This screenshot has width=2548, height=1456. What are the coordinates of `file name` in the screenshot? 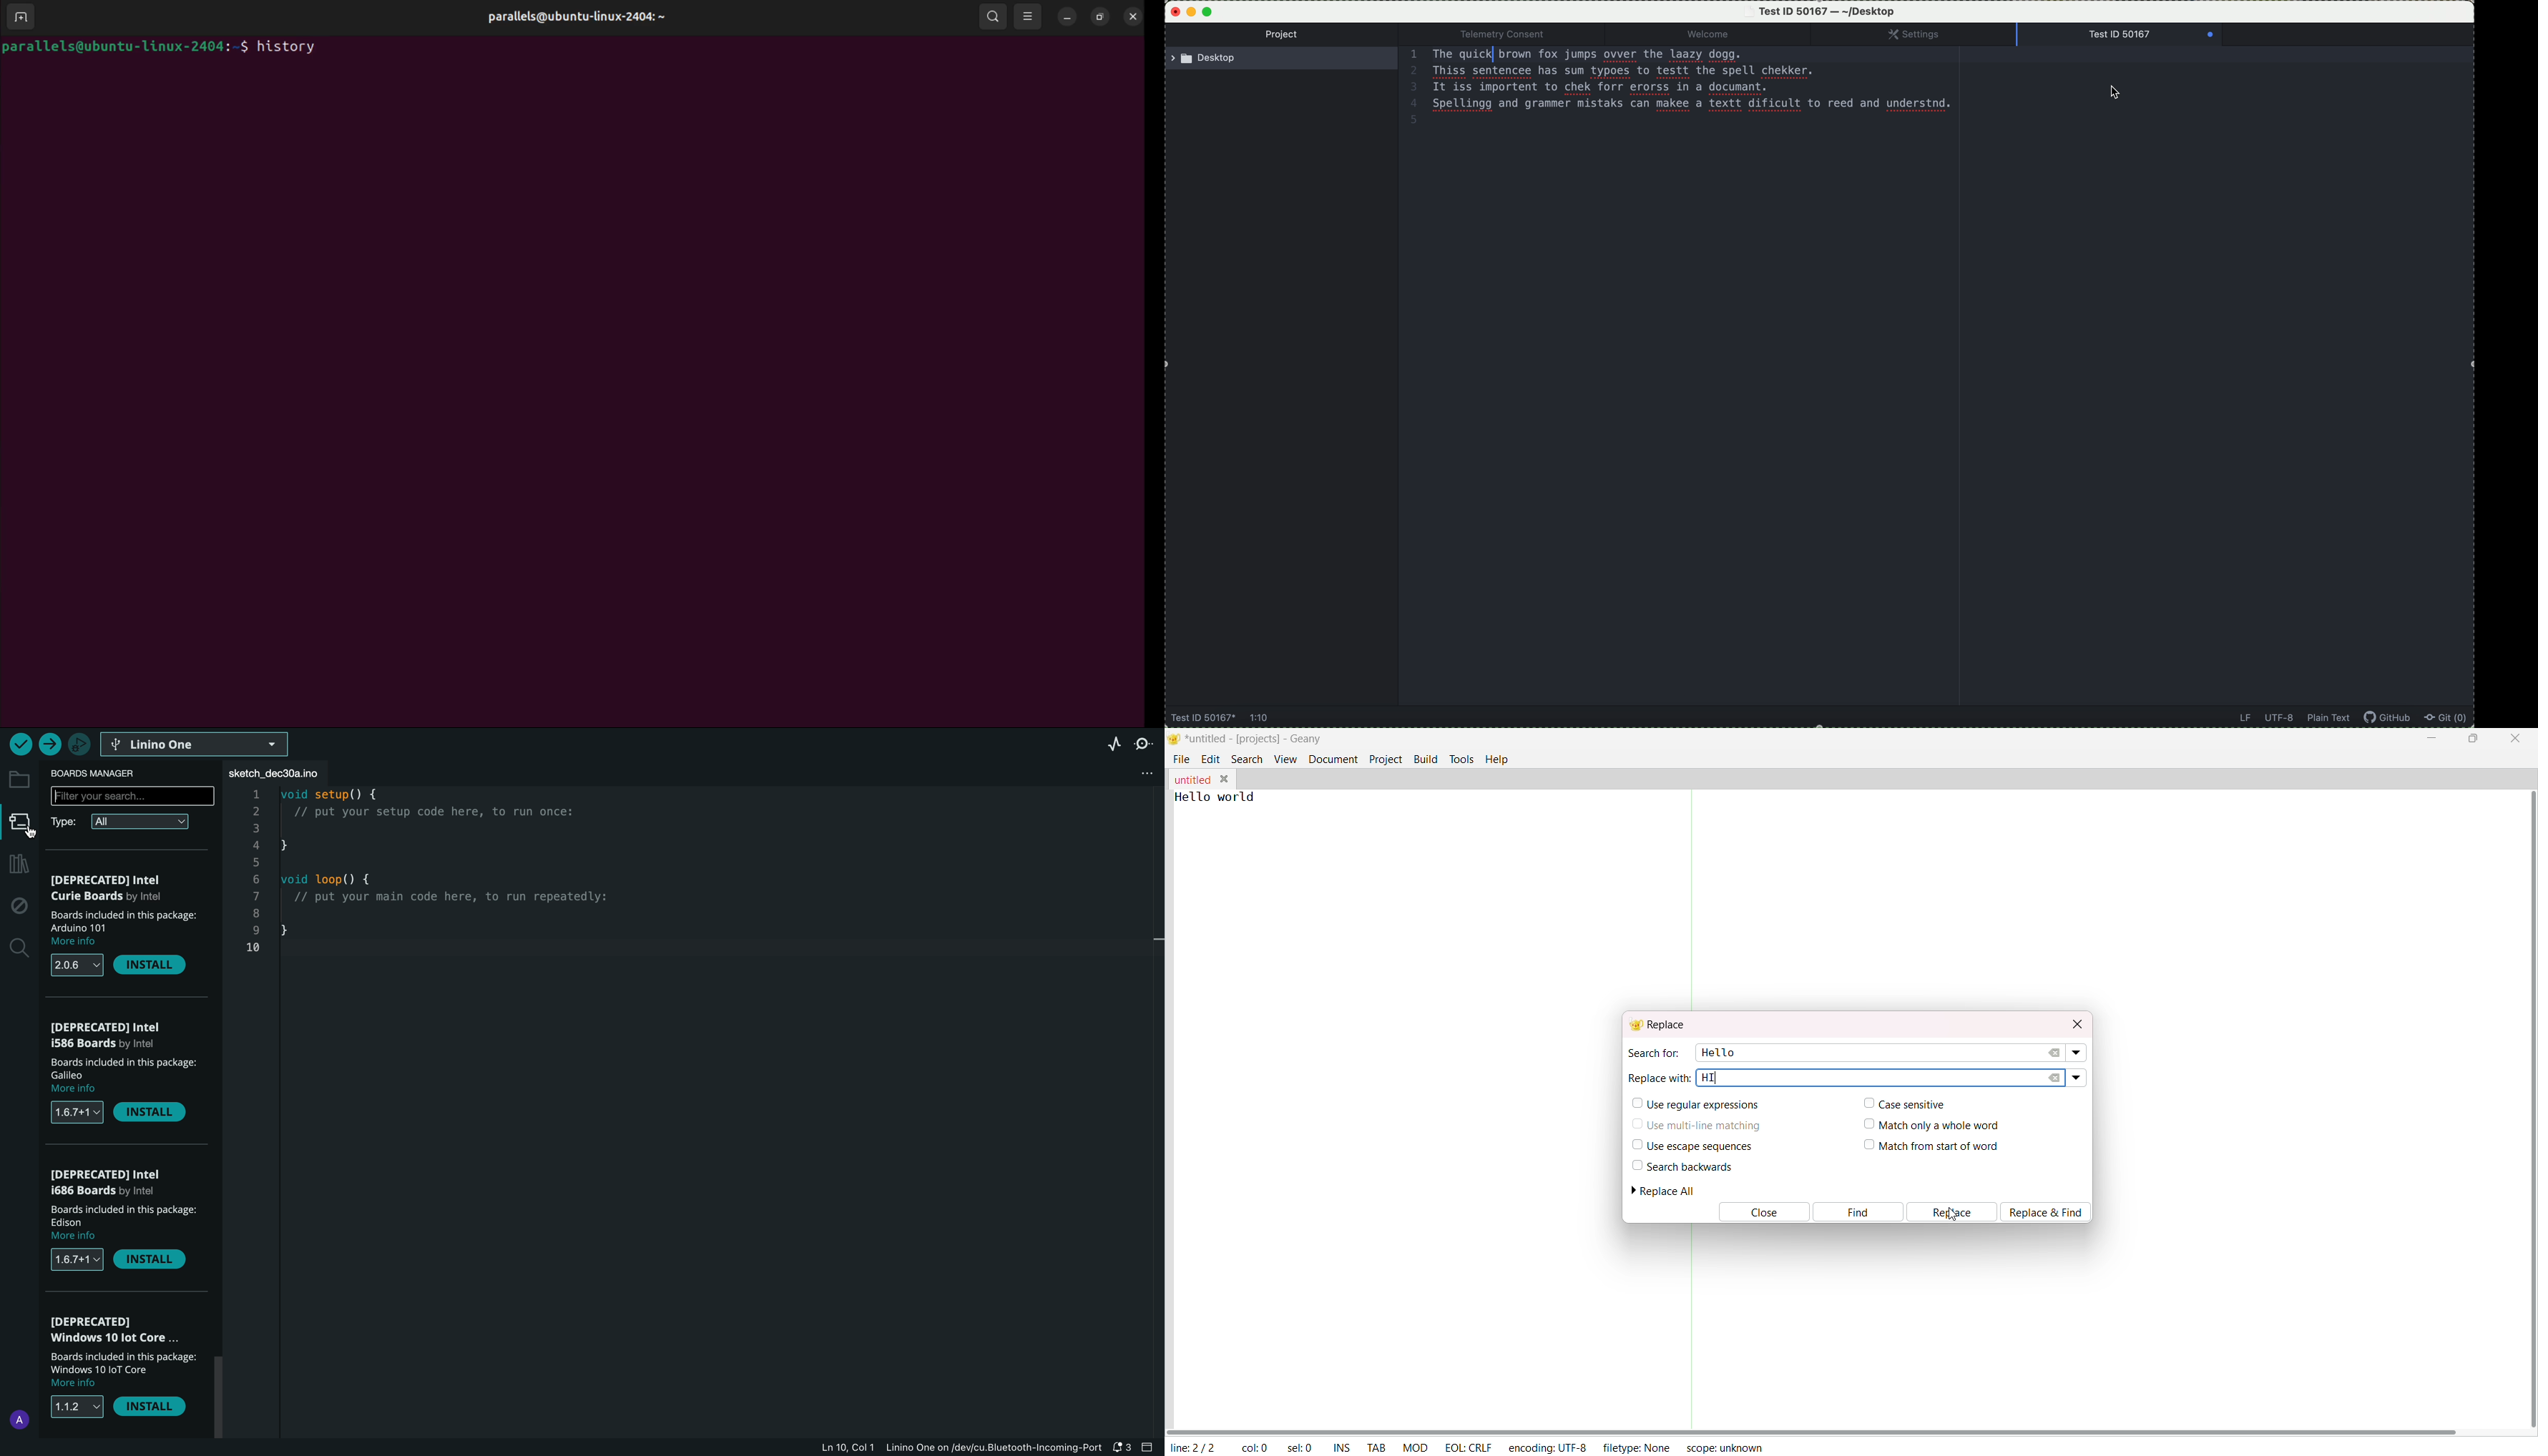 It's located at (1823, 11).